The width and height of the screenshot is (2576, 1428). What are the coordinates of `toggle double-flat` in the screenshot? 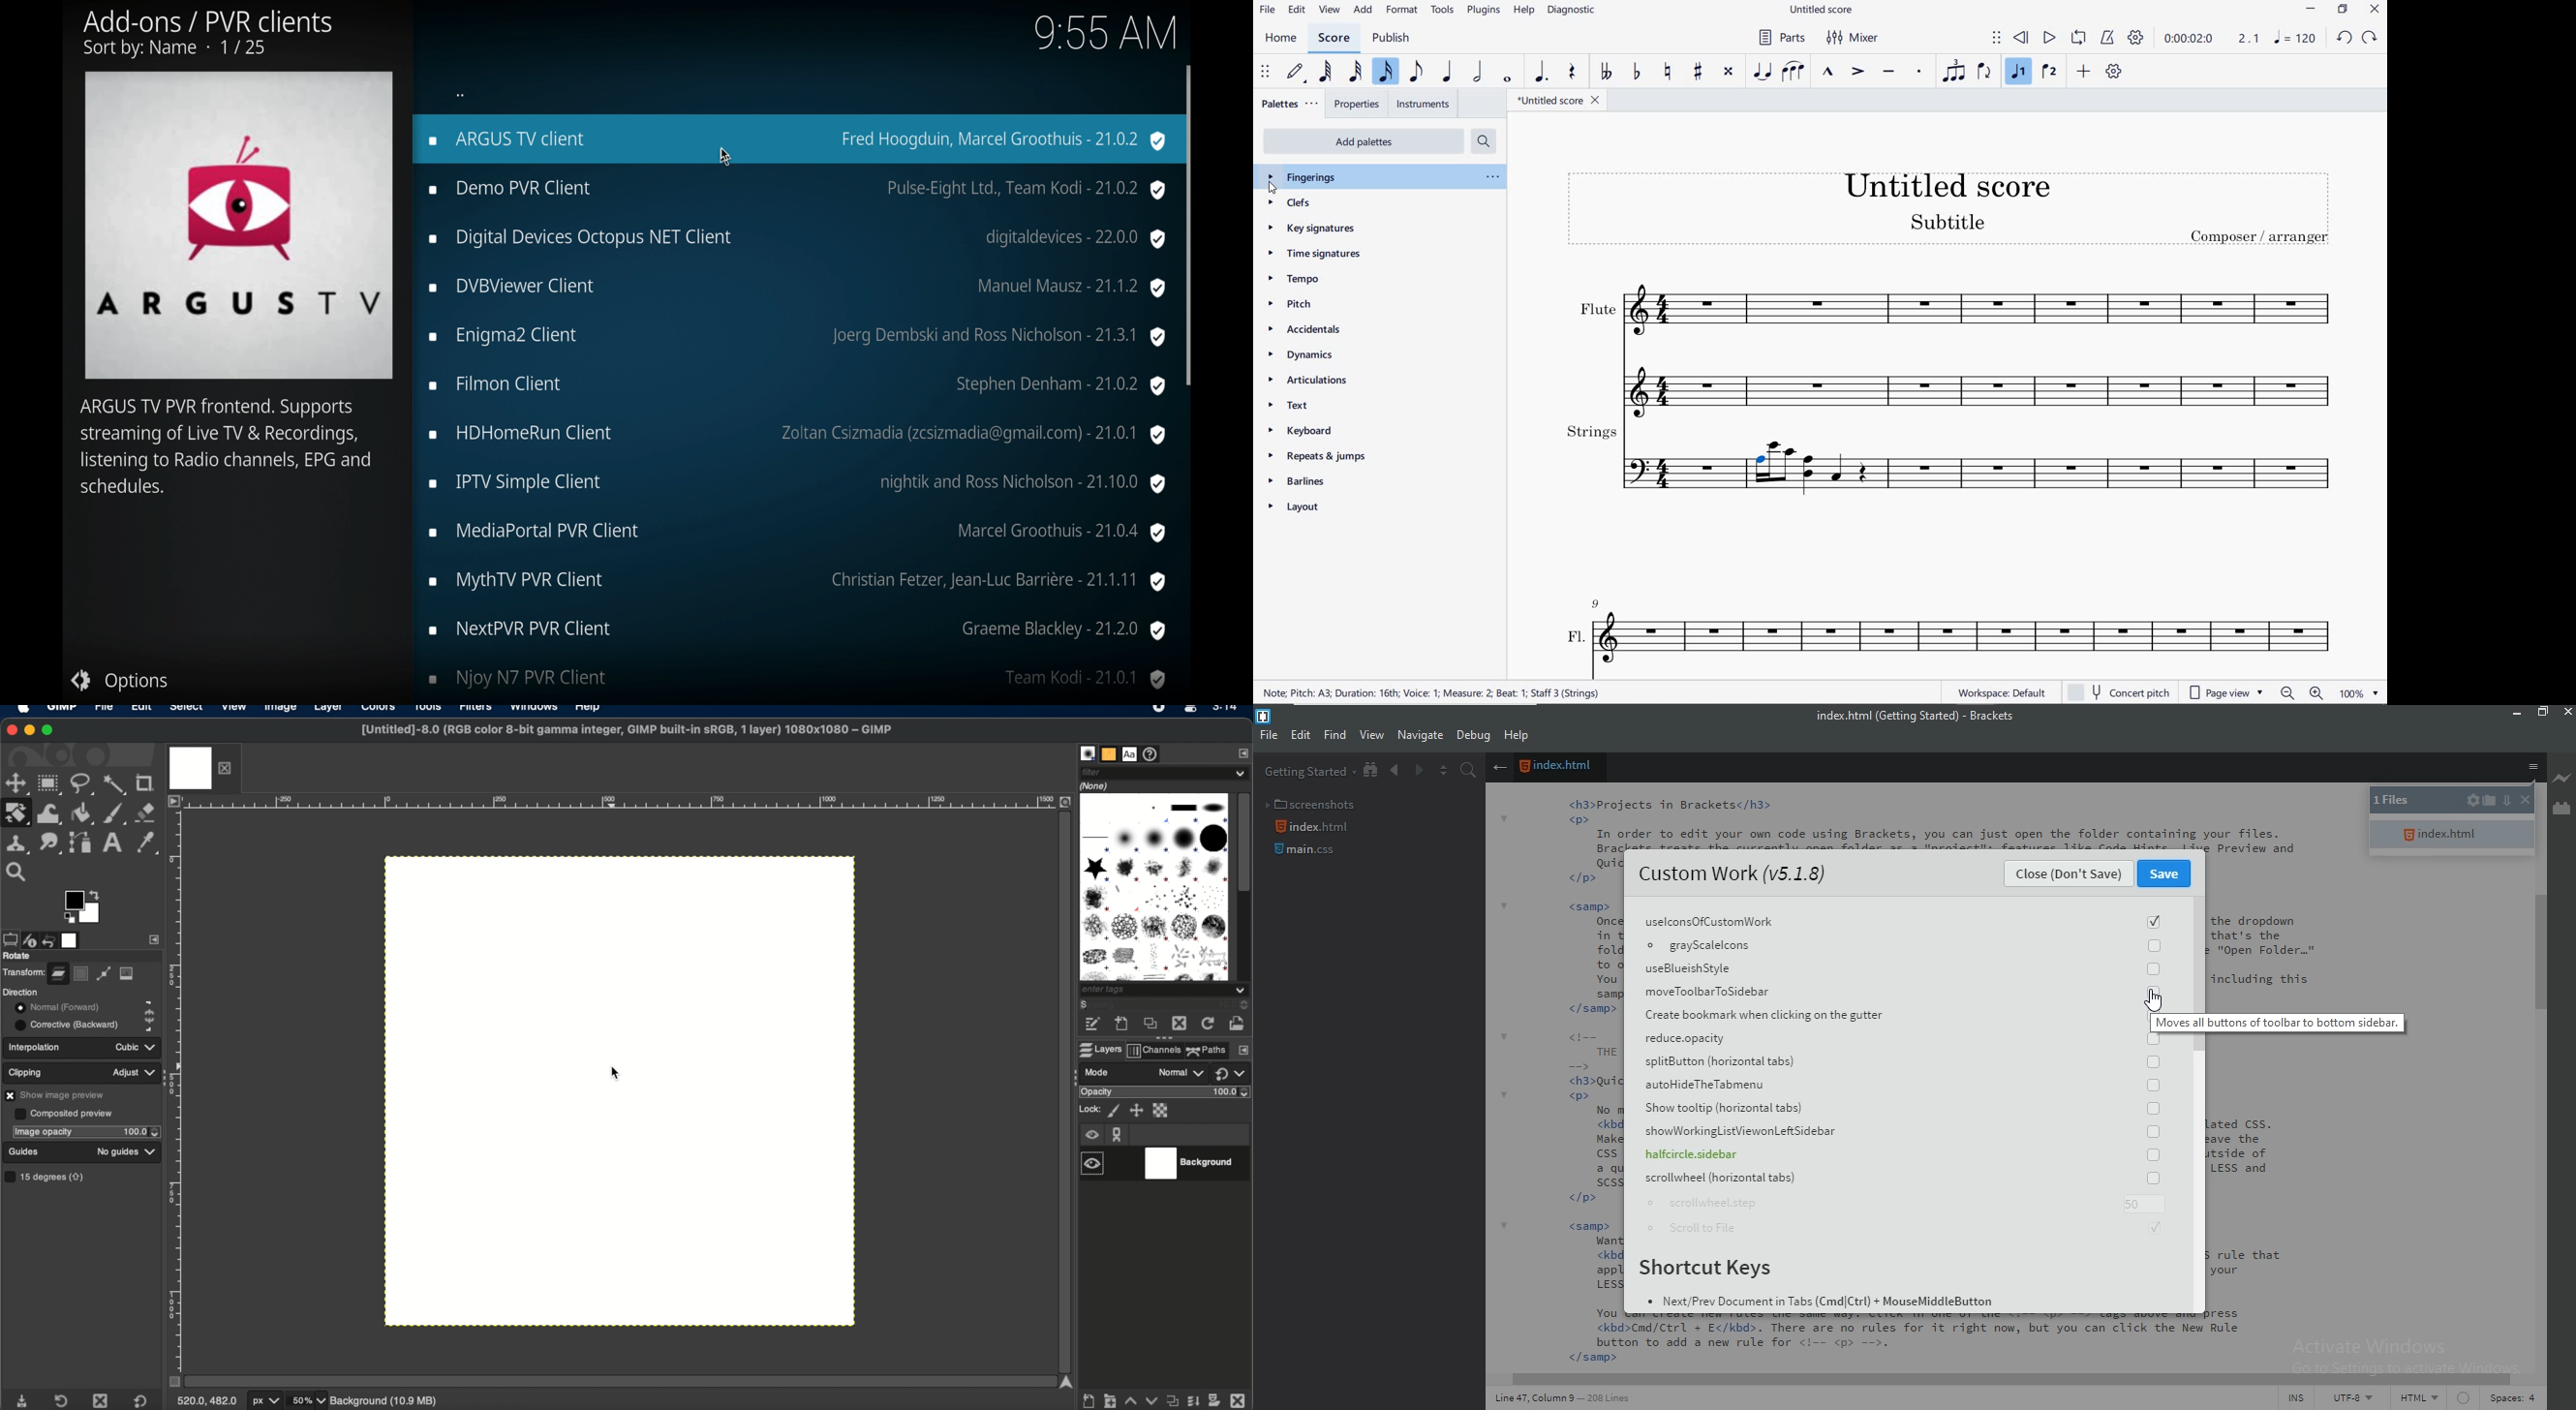 It's located at (1605, 71).